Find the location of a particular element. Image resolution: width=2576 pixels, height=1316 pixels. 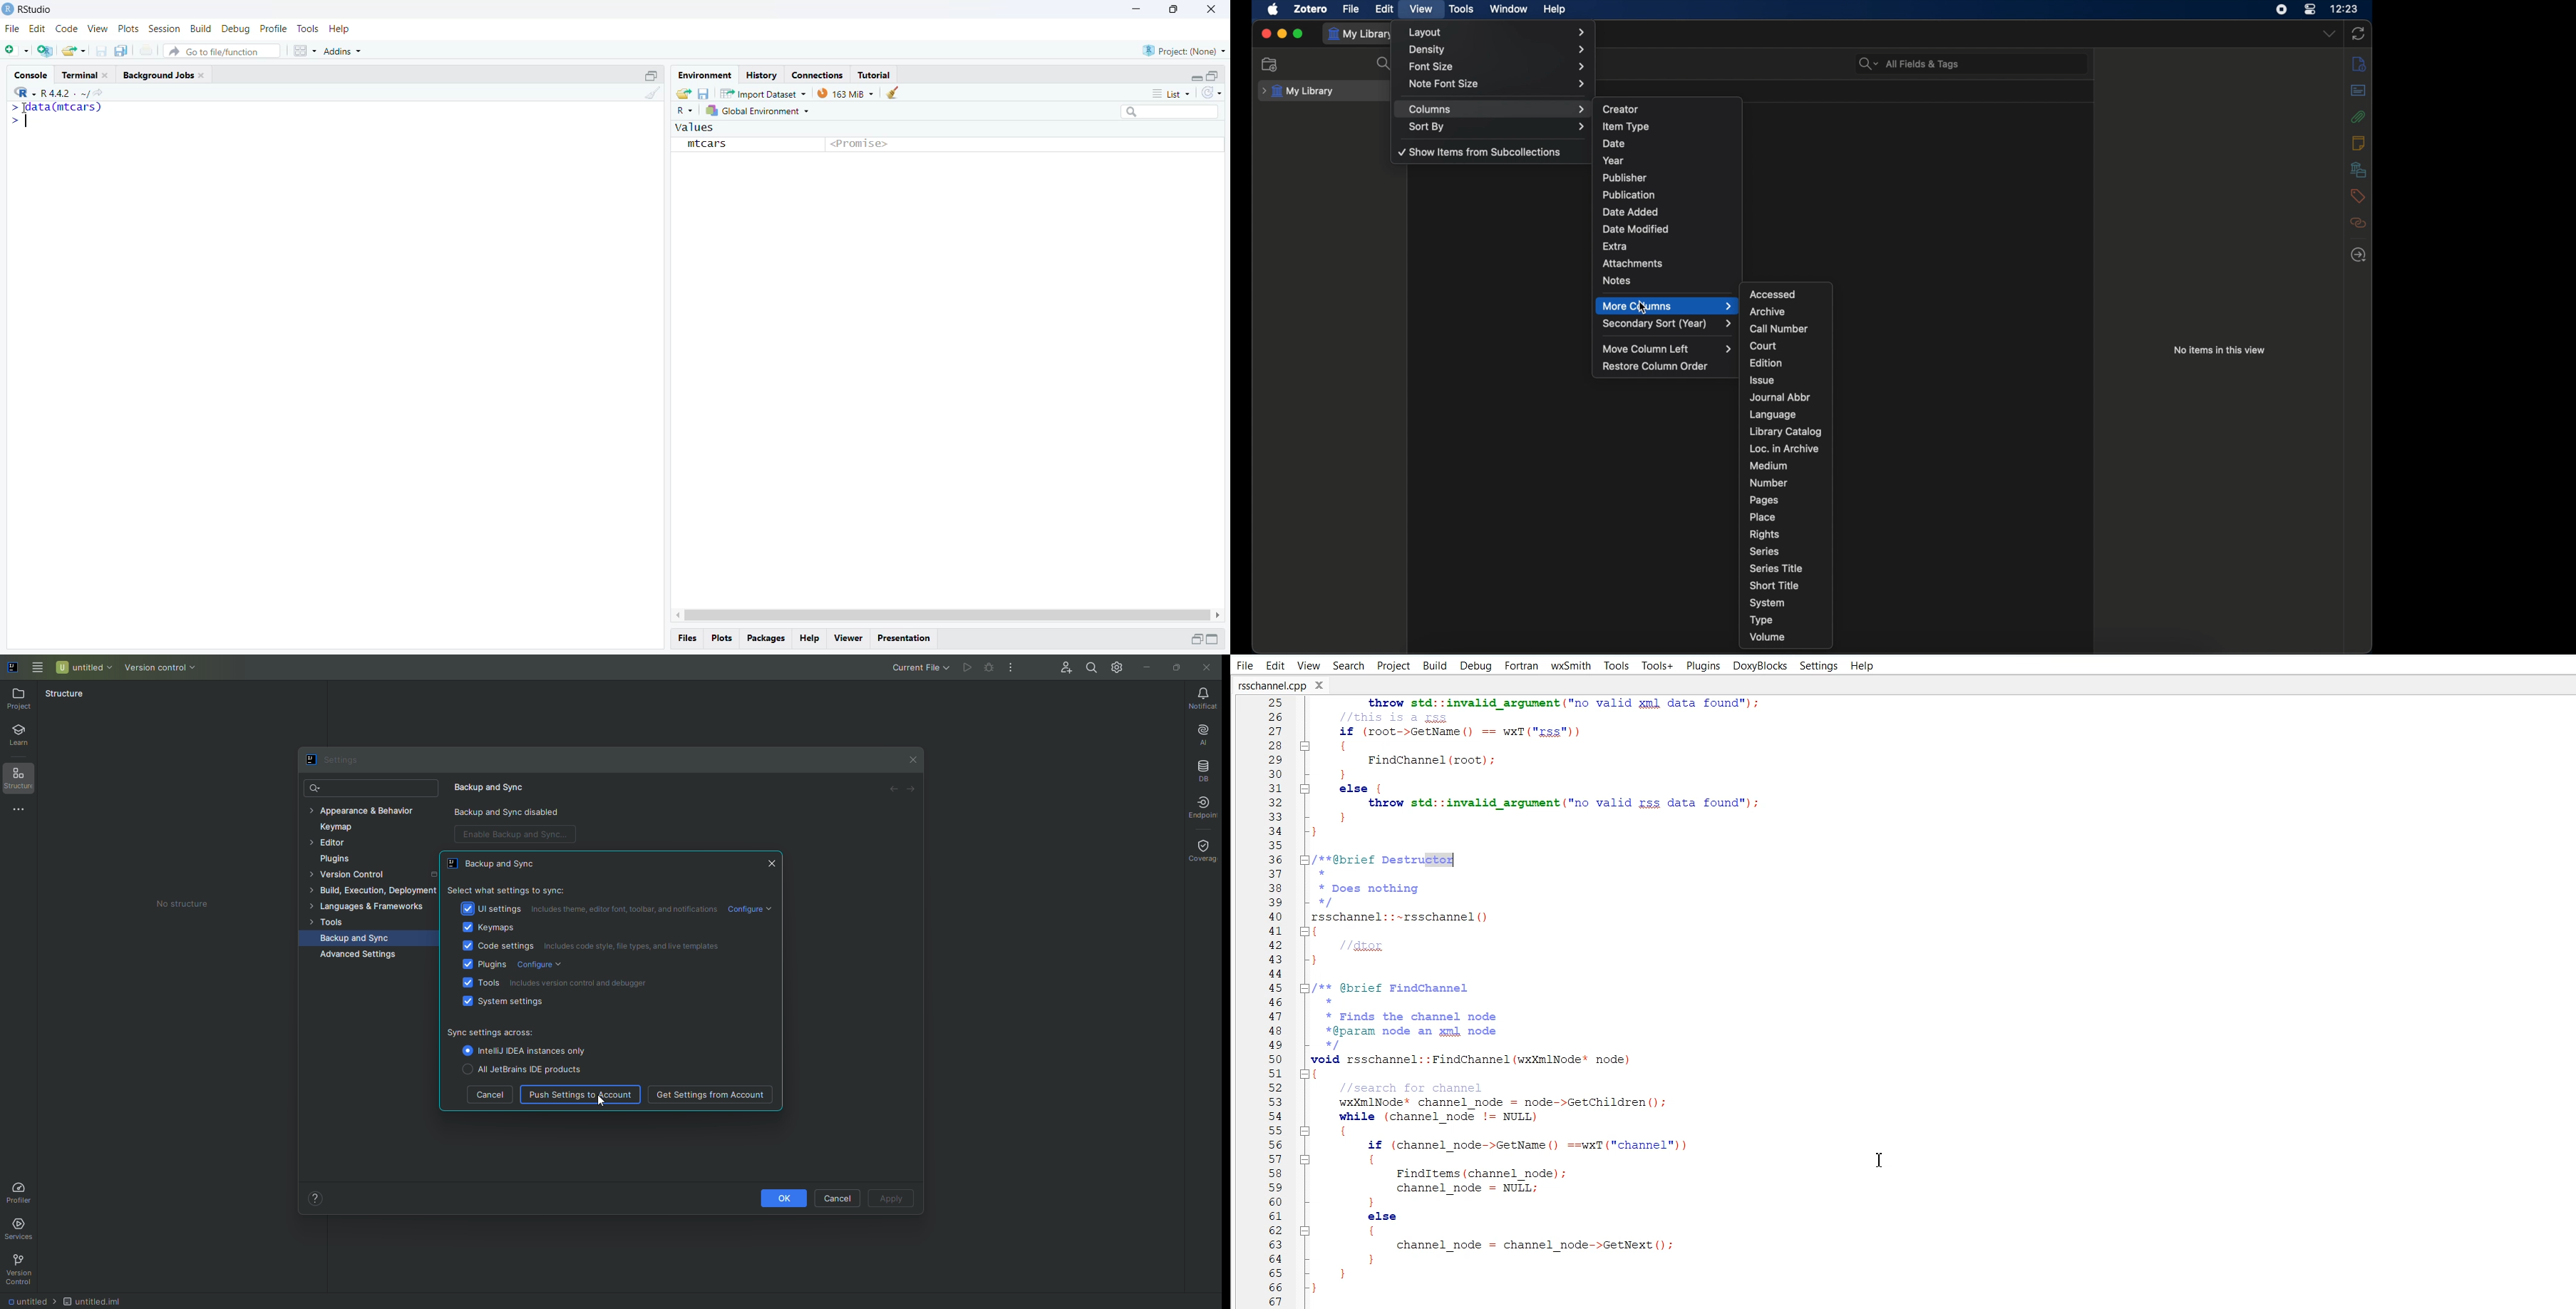

grid is located at coordinates (305, 50).